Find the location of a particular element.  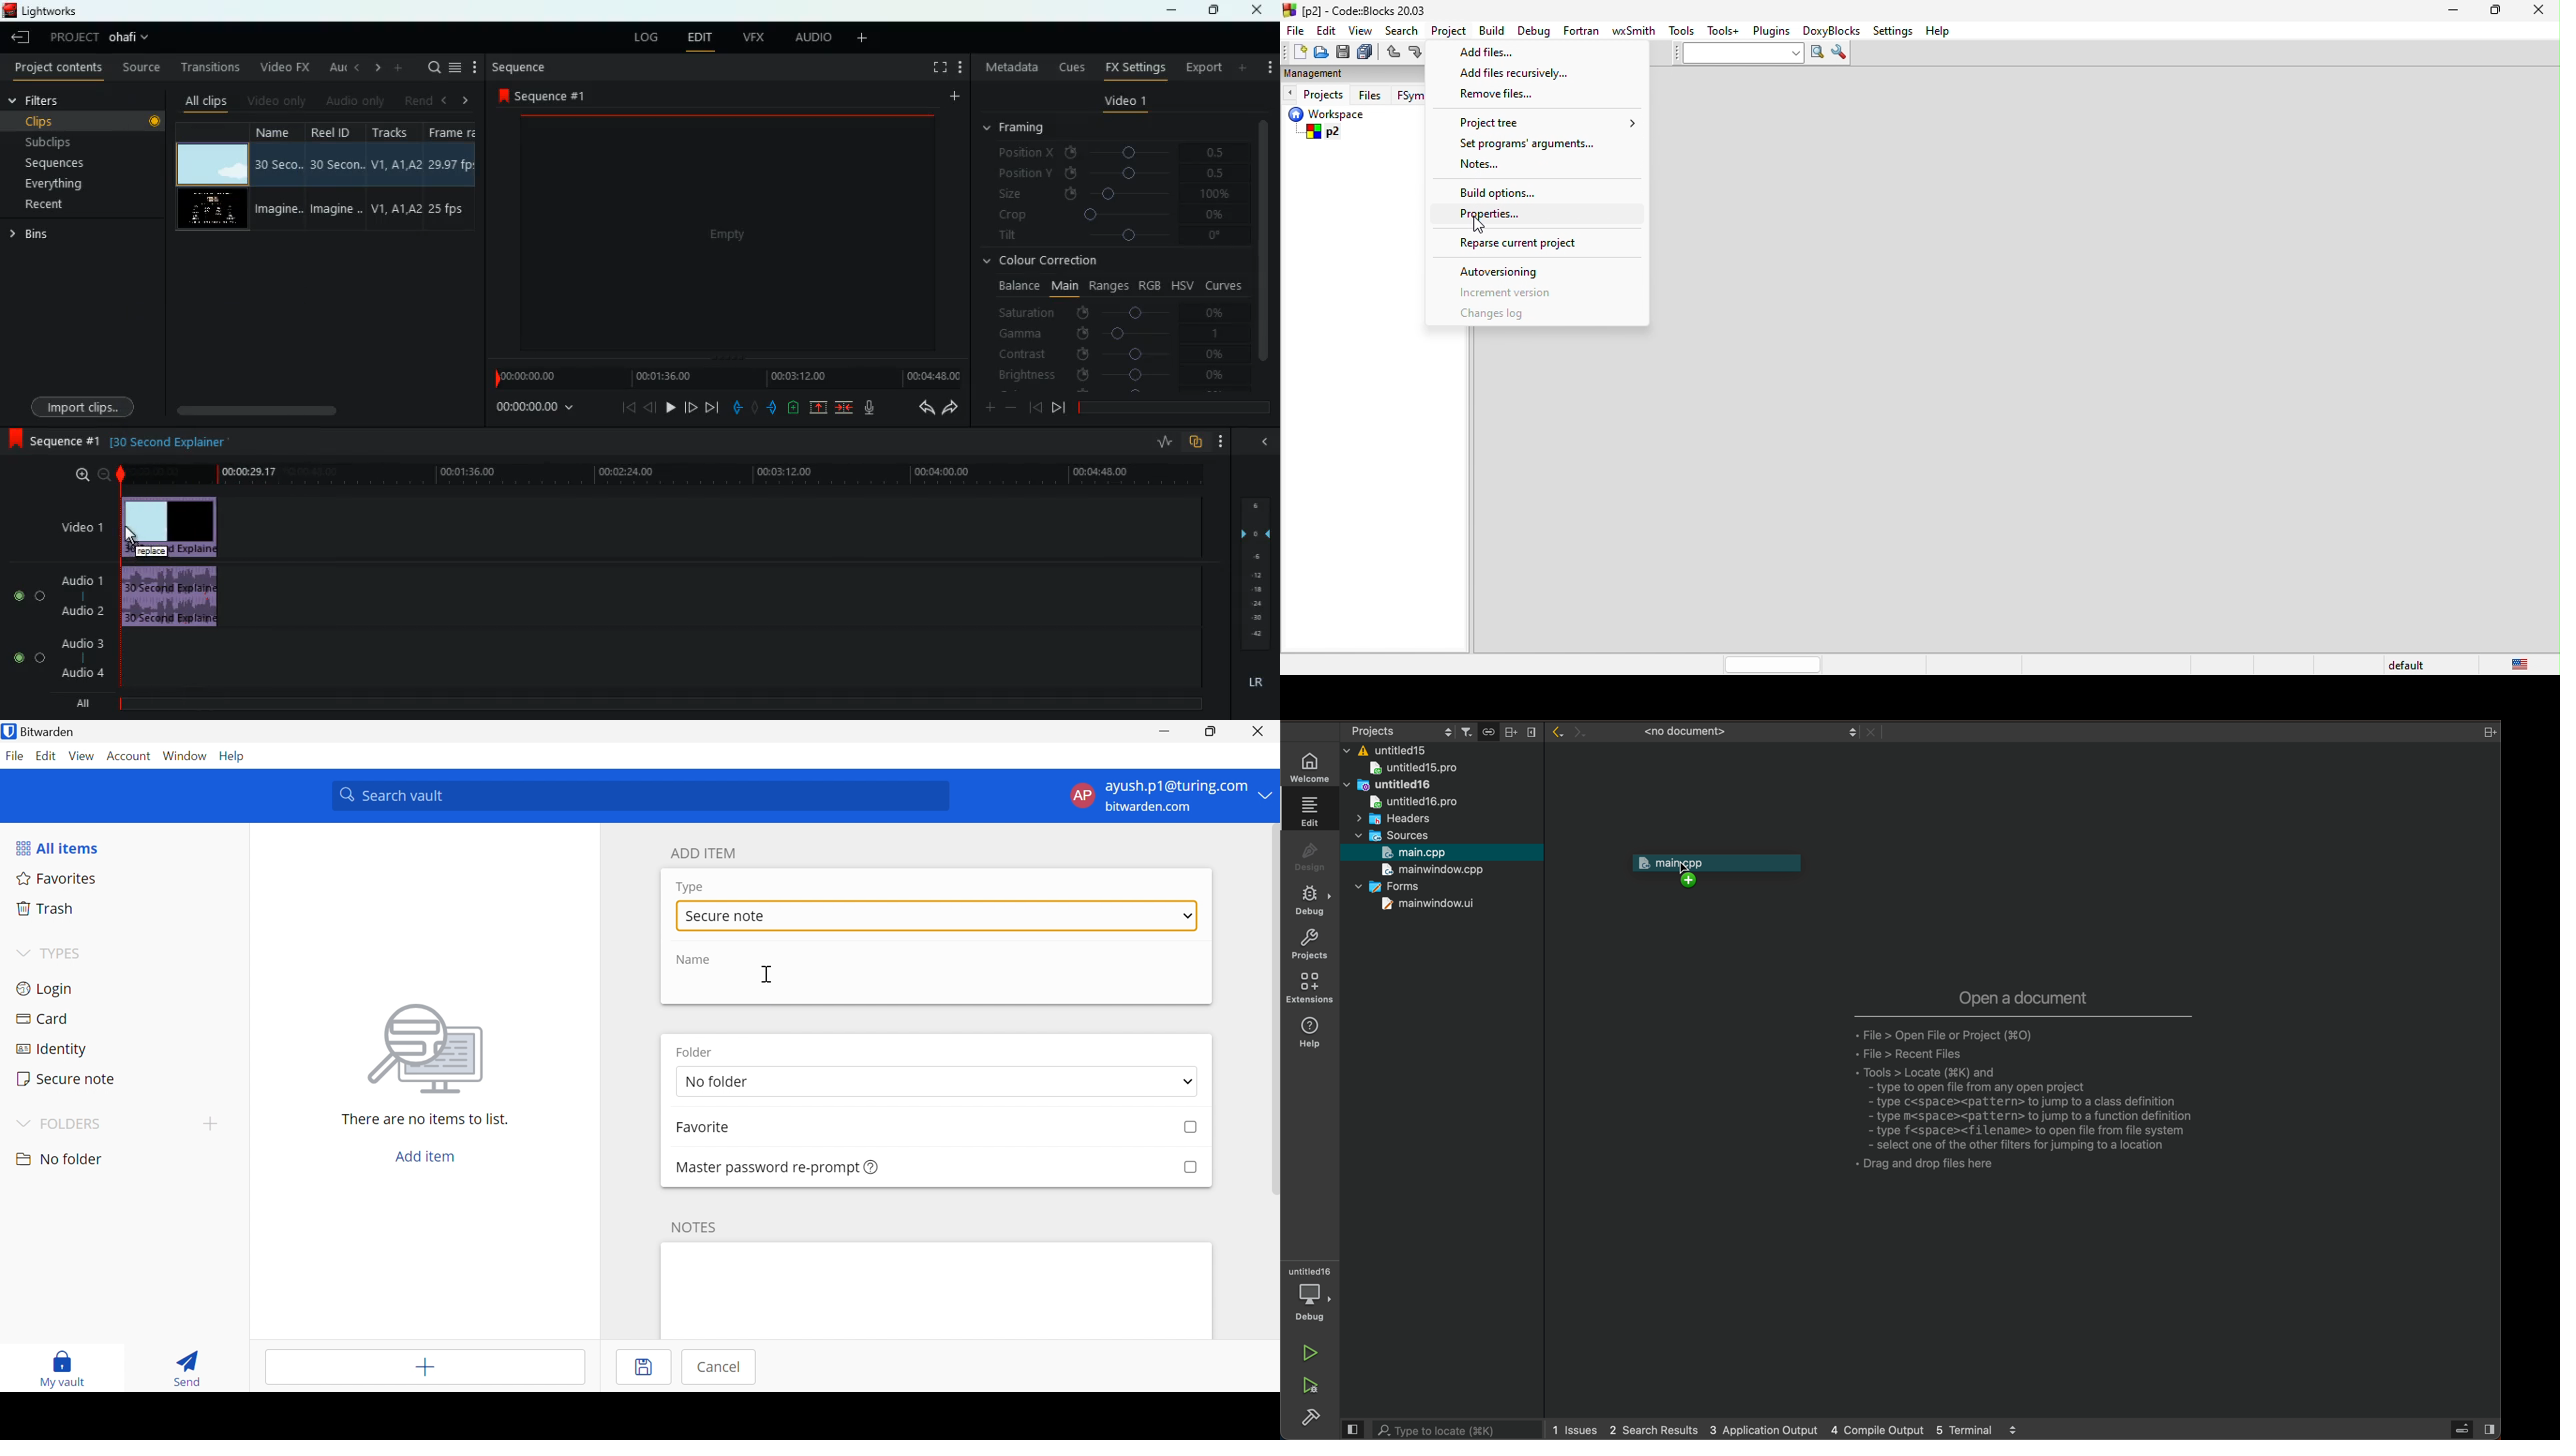

Dropdown is located at coordinates (20, 952).